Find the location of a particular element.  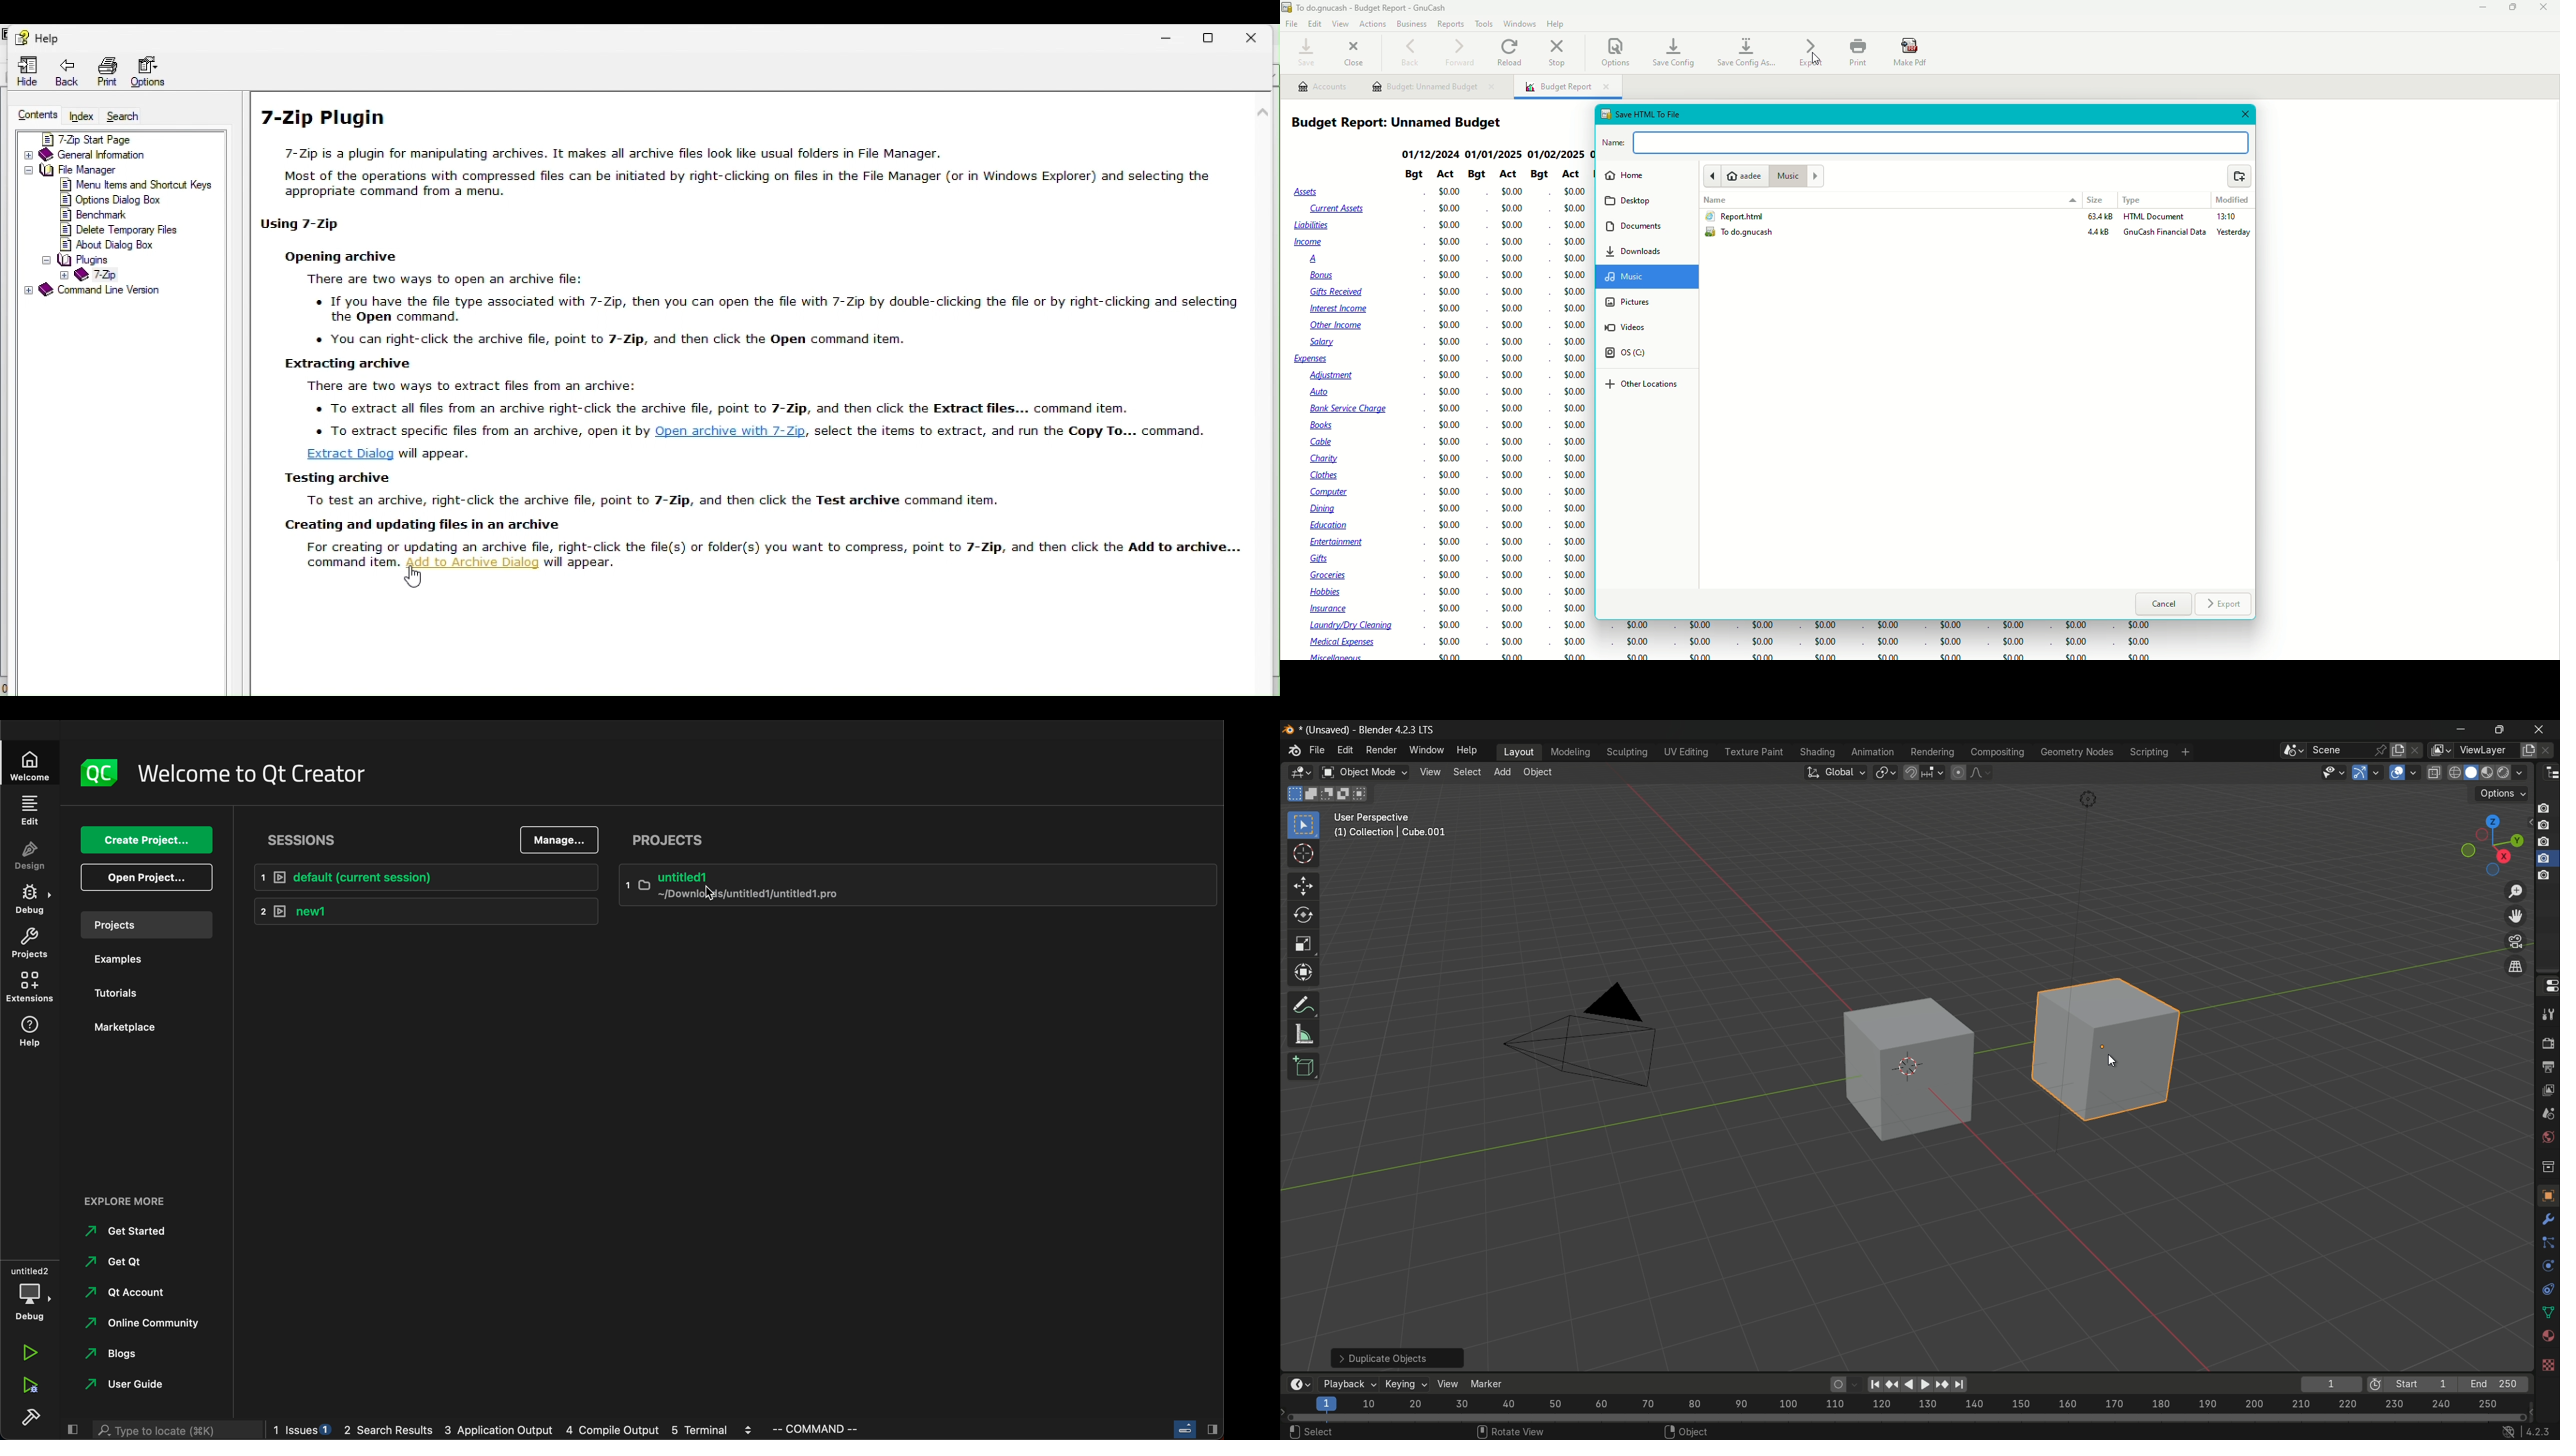

qt account  is located at coordinates (136, 1293).